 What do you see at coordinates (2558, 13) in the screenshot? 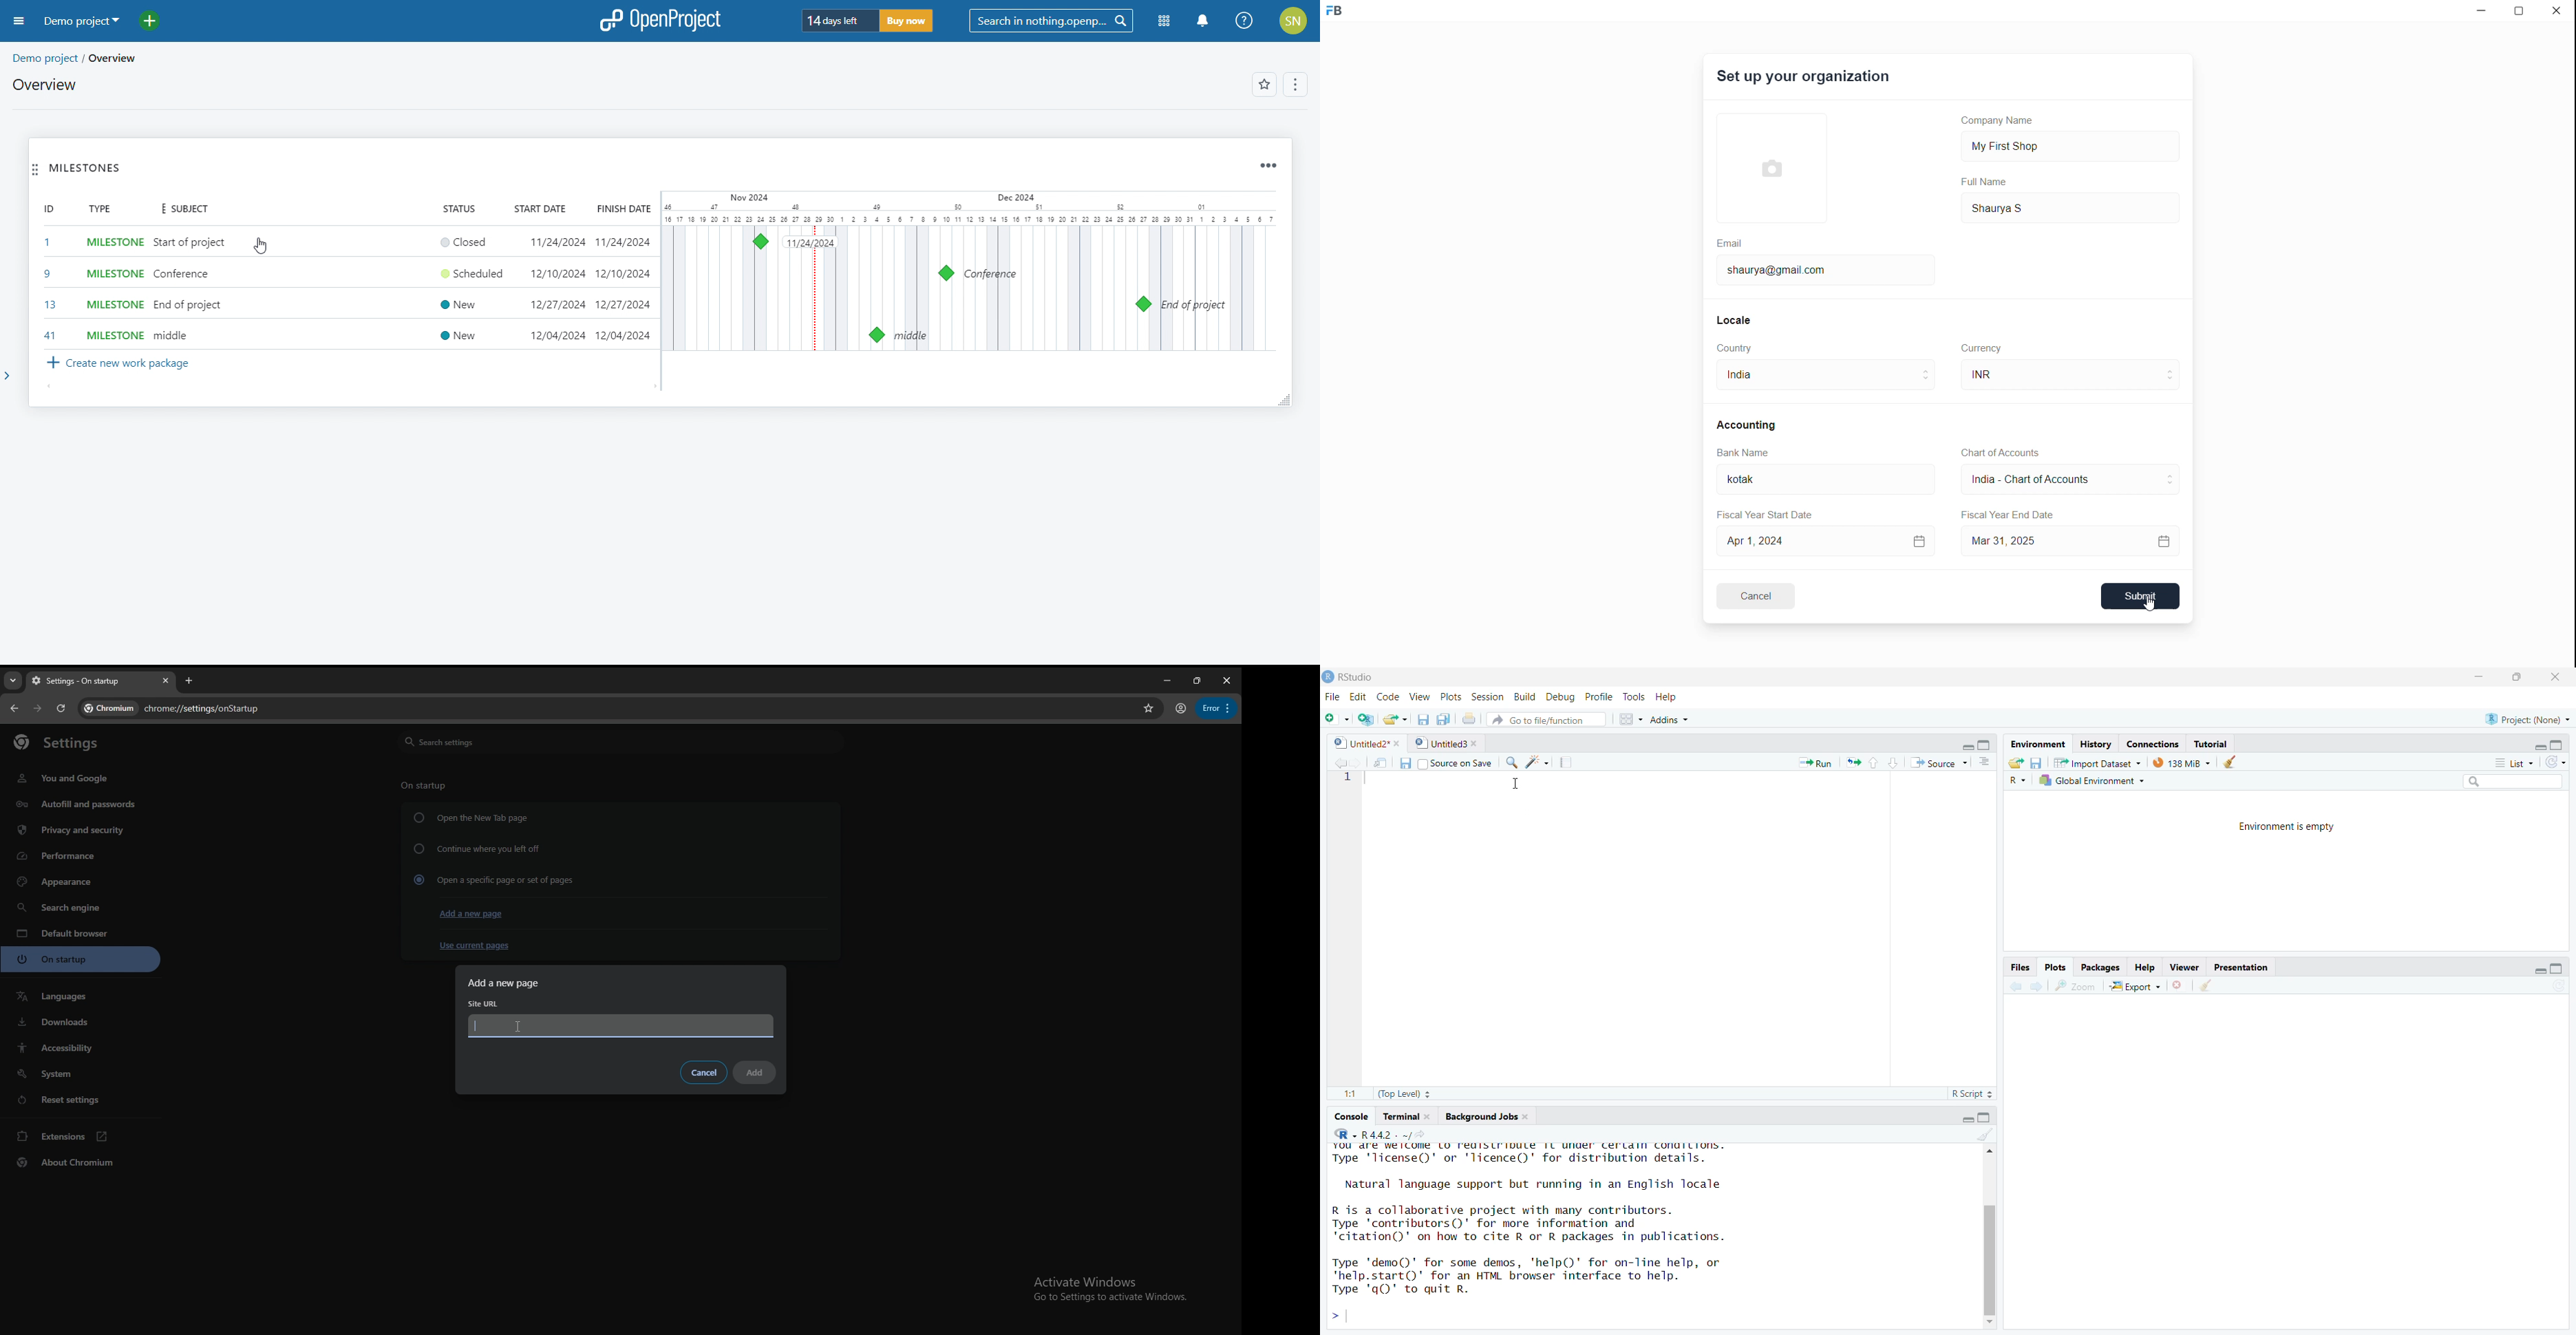
I see `close` at bounding box center [2558, 13].